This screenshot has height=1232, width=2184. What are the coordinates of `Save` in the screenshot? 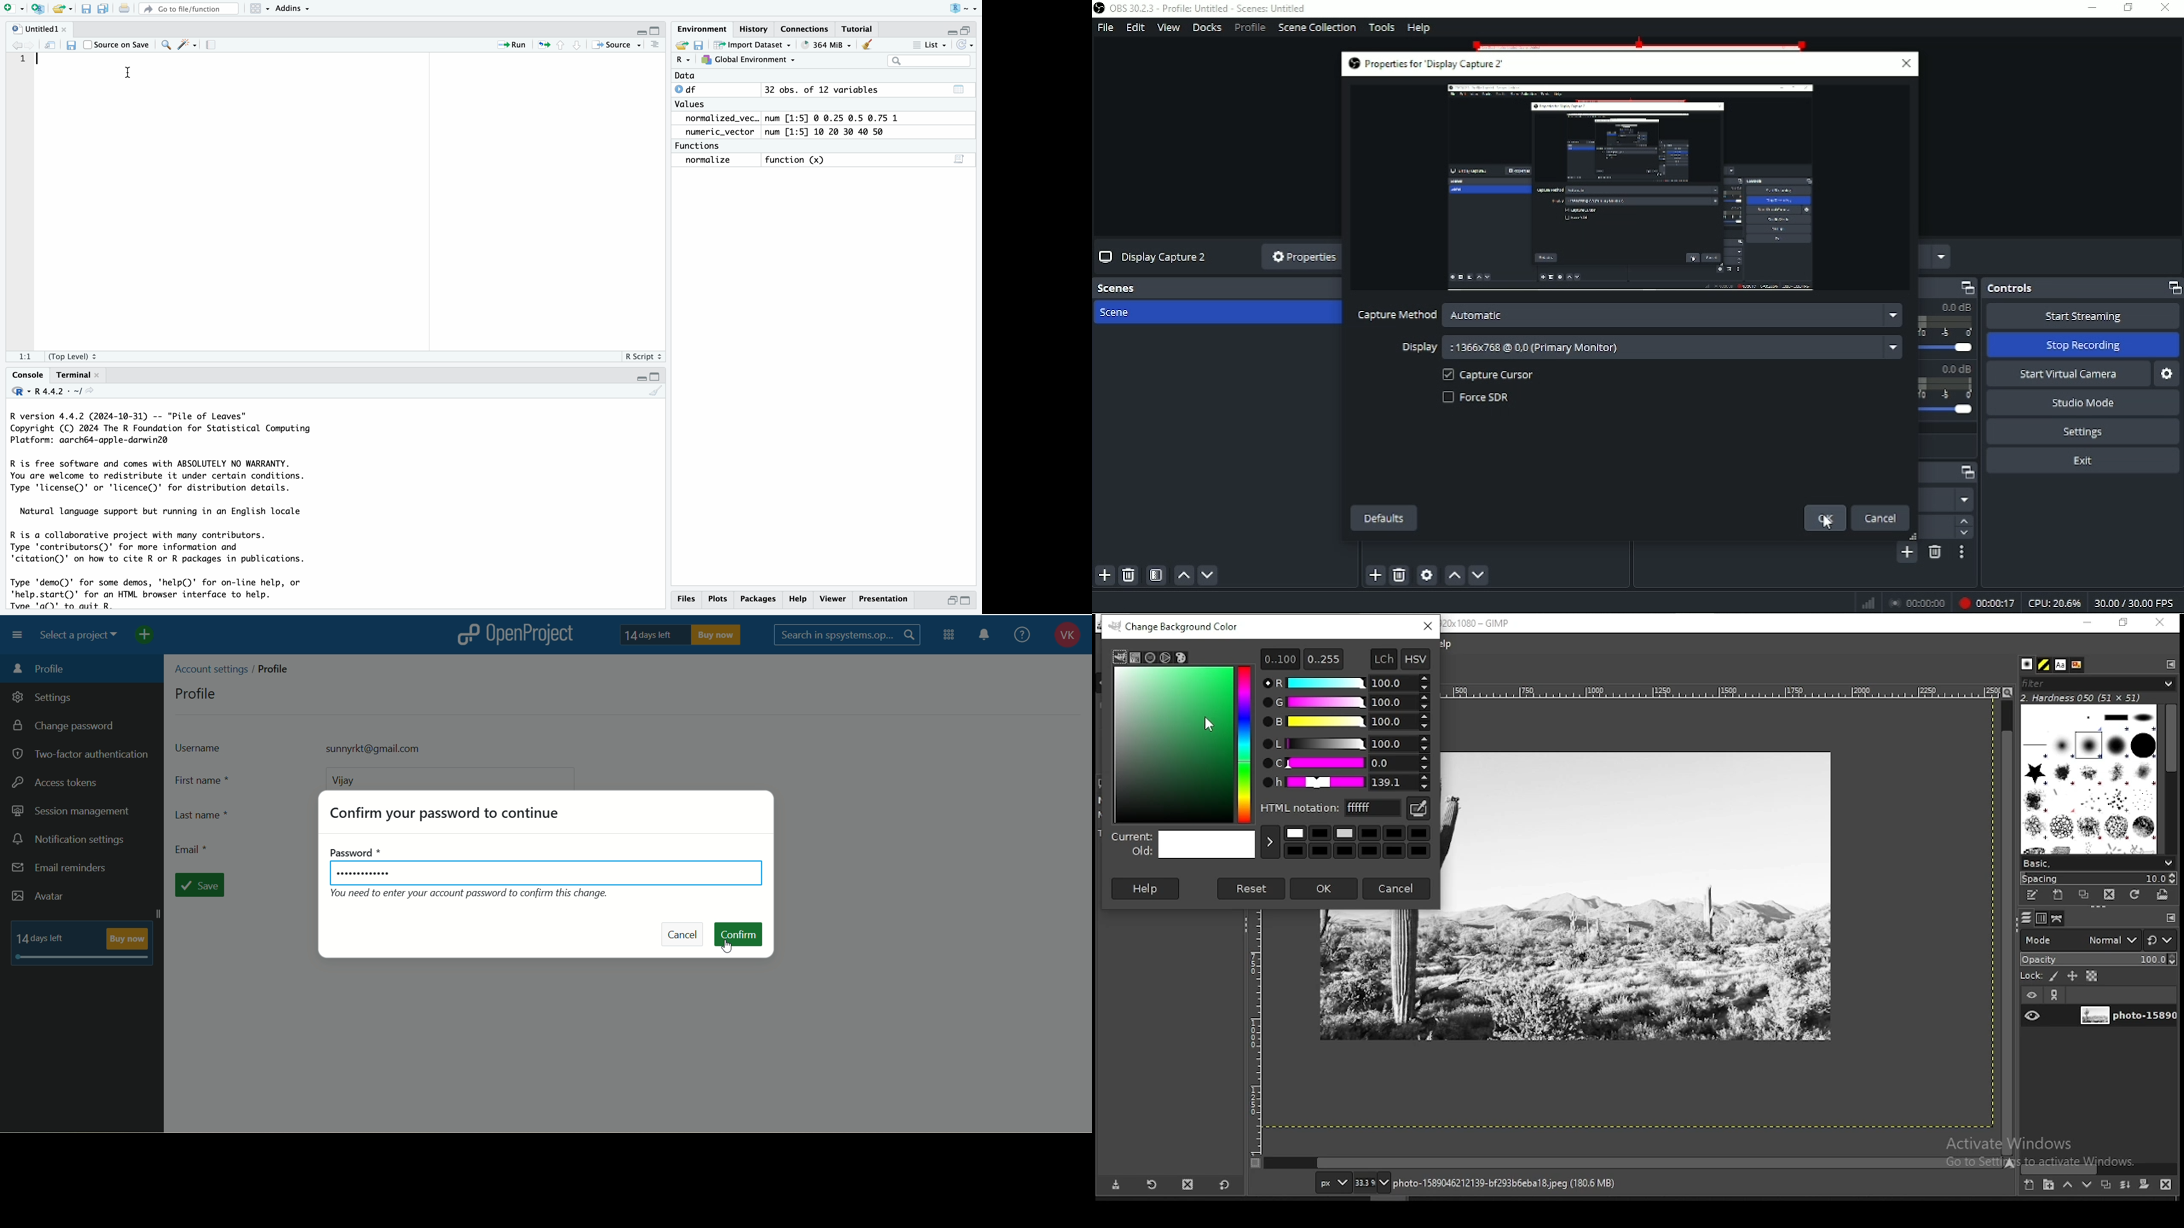 It's located at (86, 9).